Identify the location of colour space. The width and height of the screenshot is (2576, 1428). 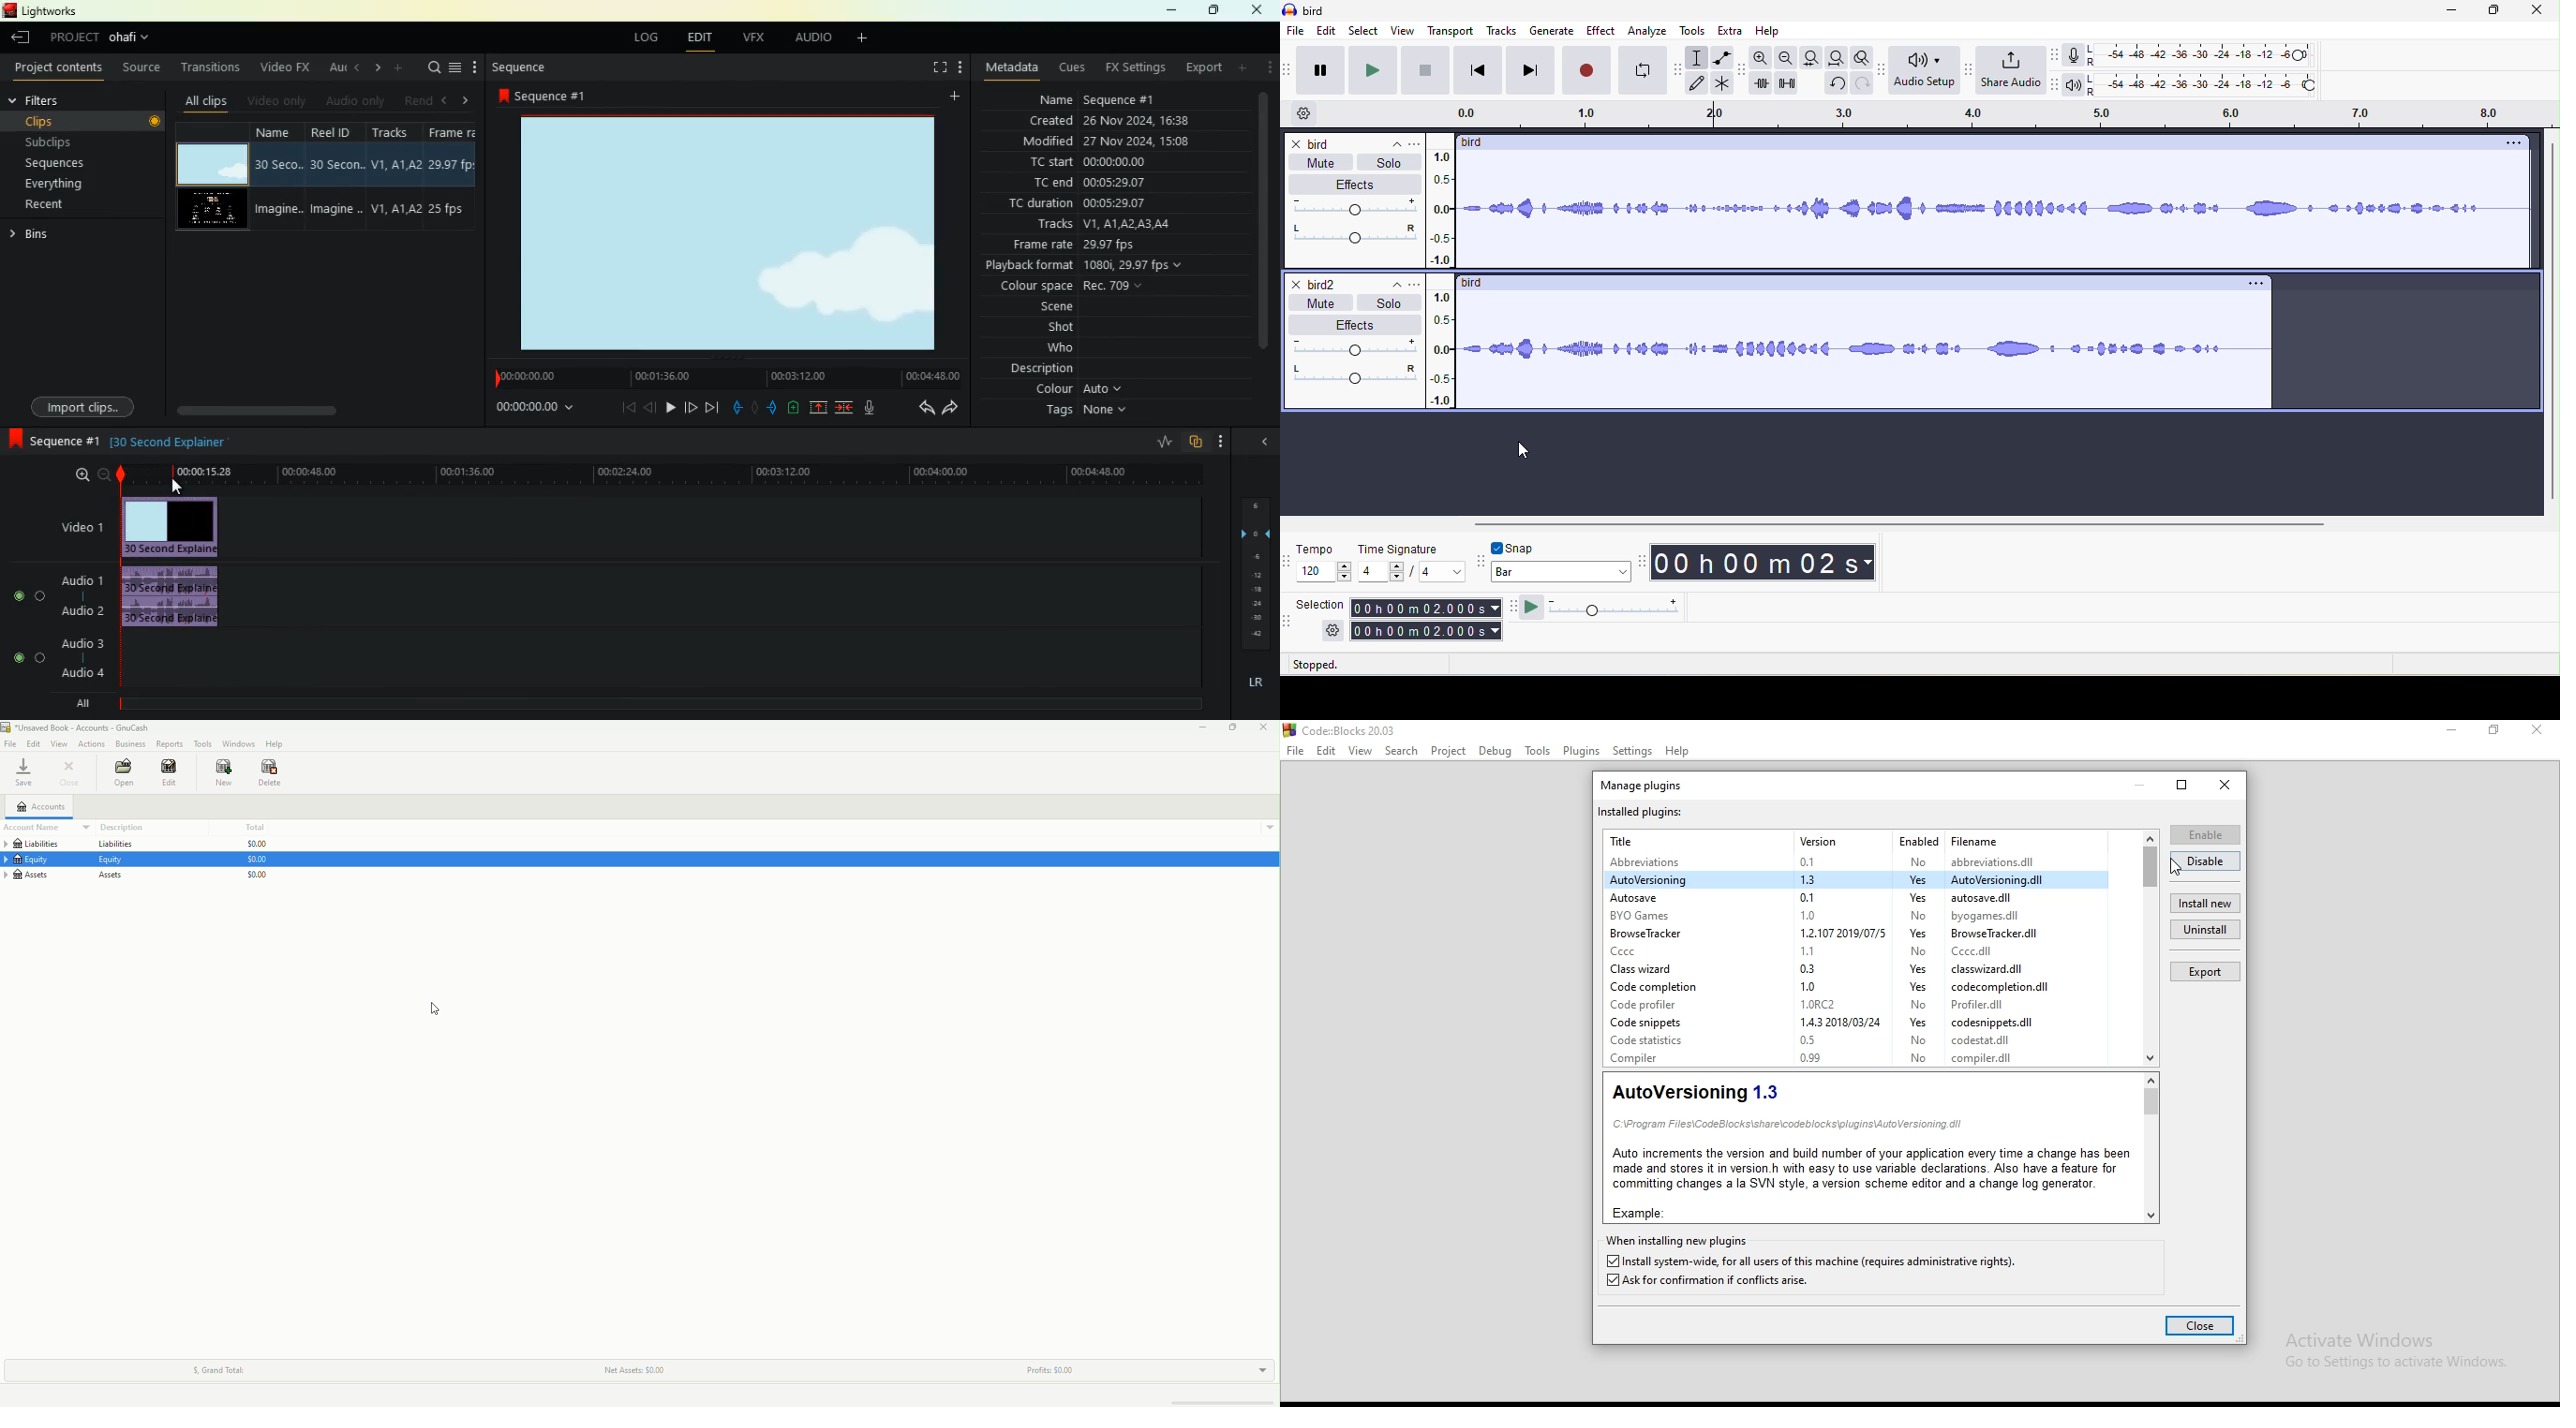
(1030, 286).